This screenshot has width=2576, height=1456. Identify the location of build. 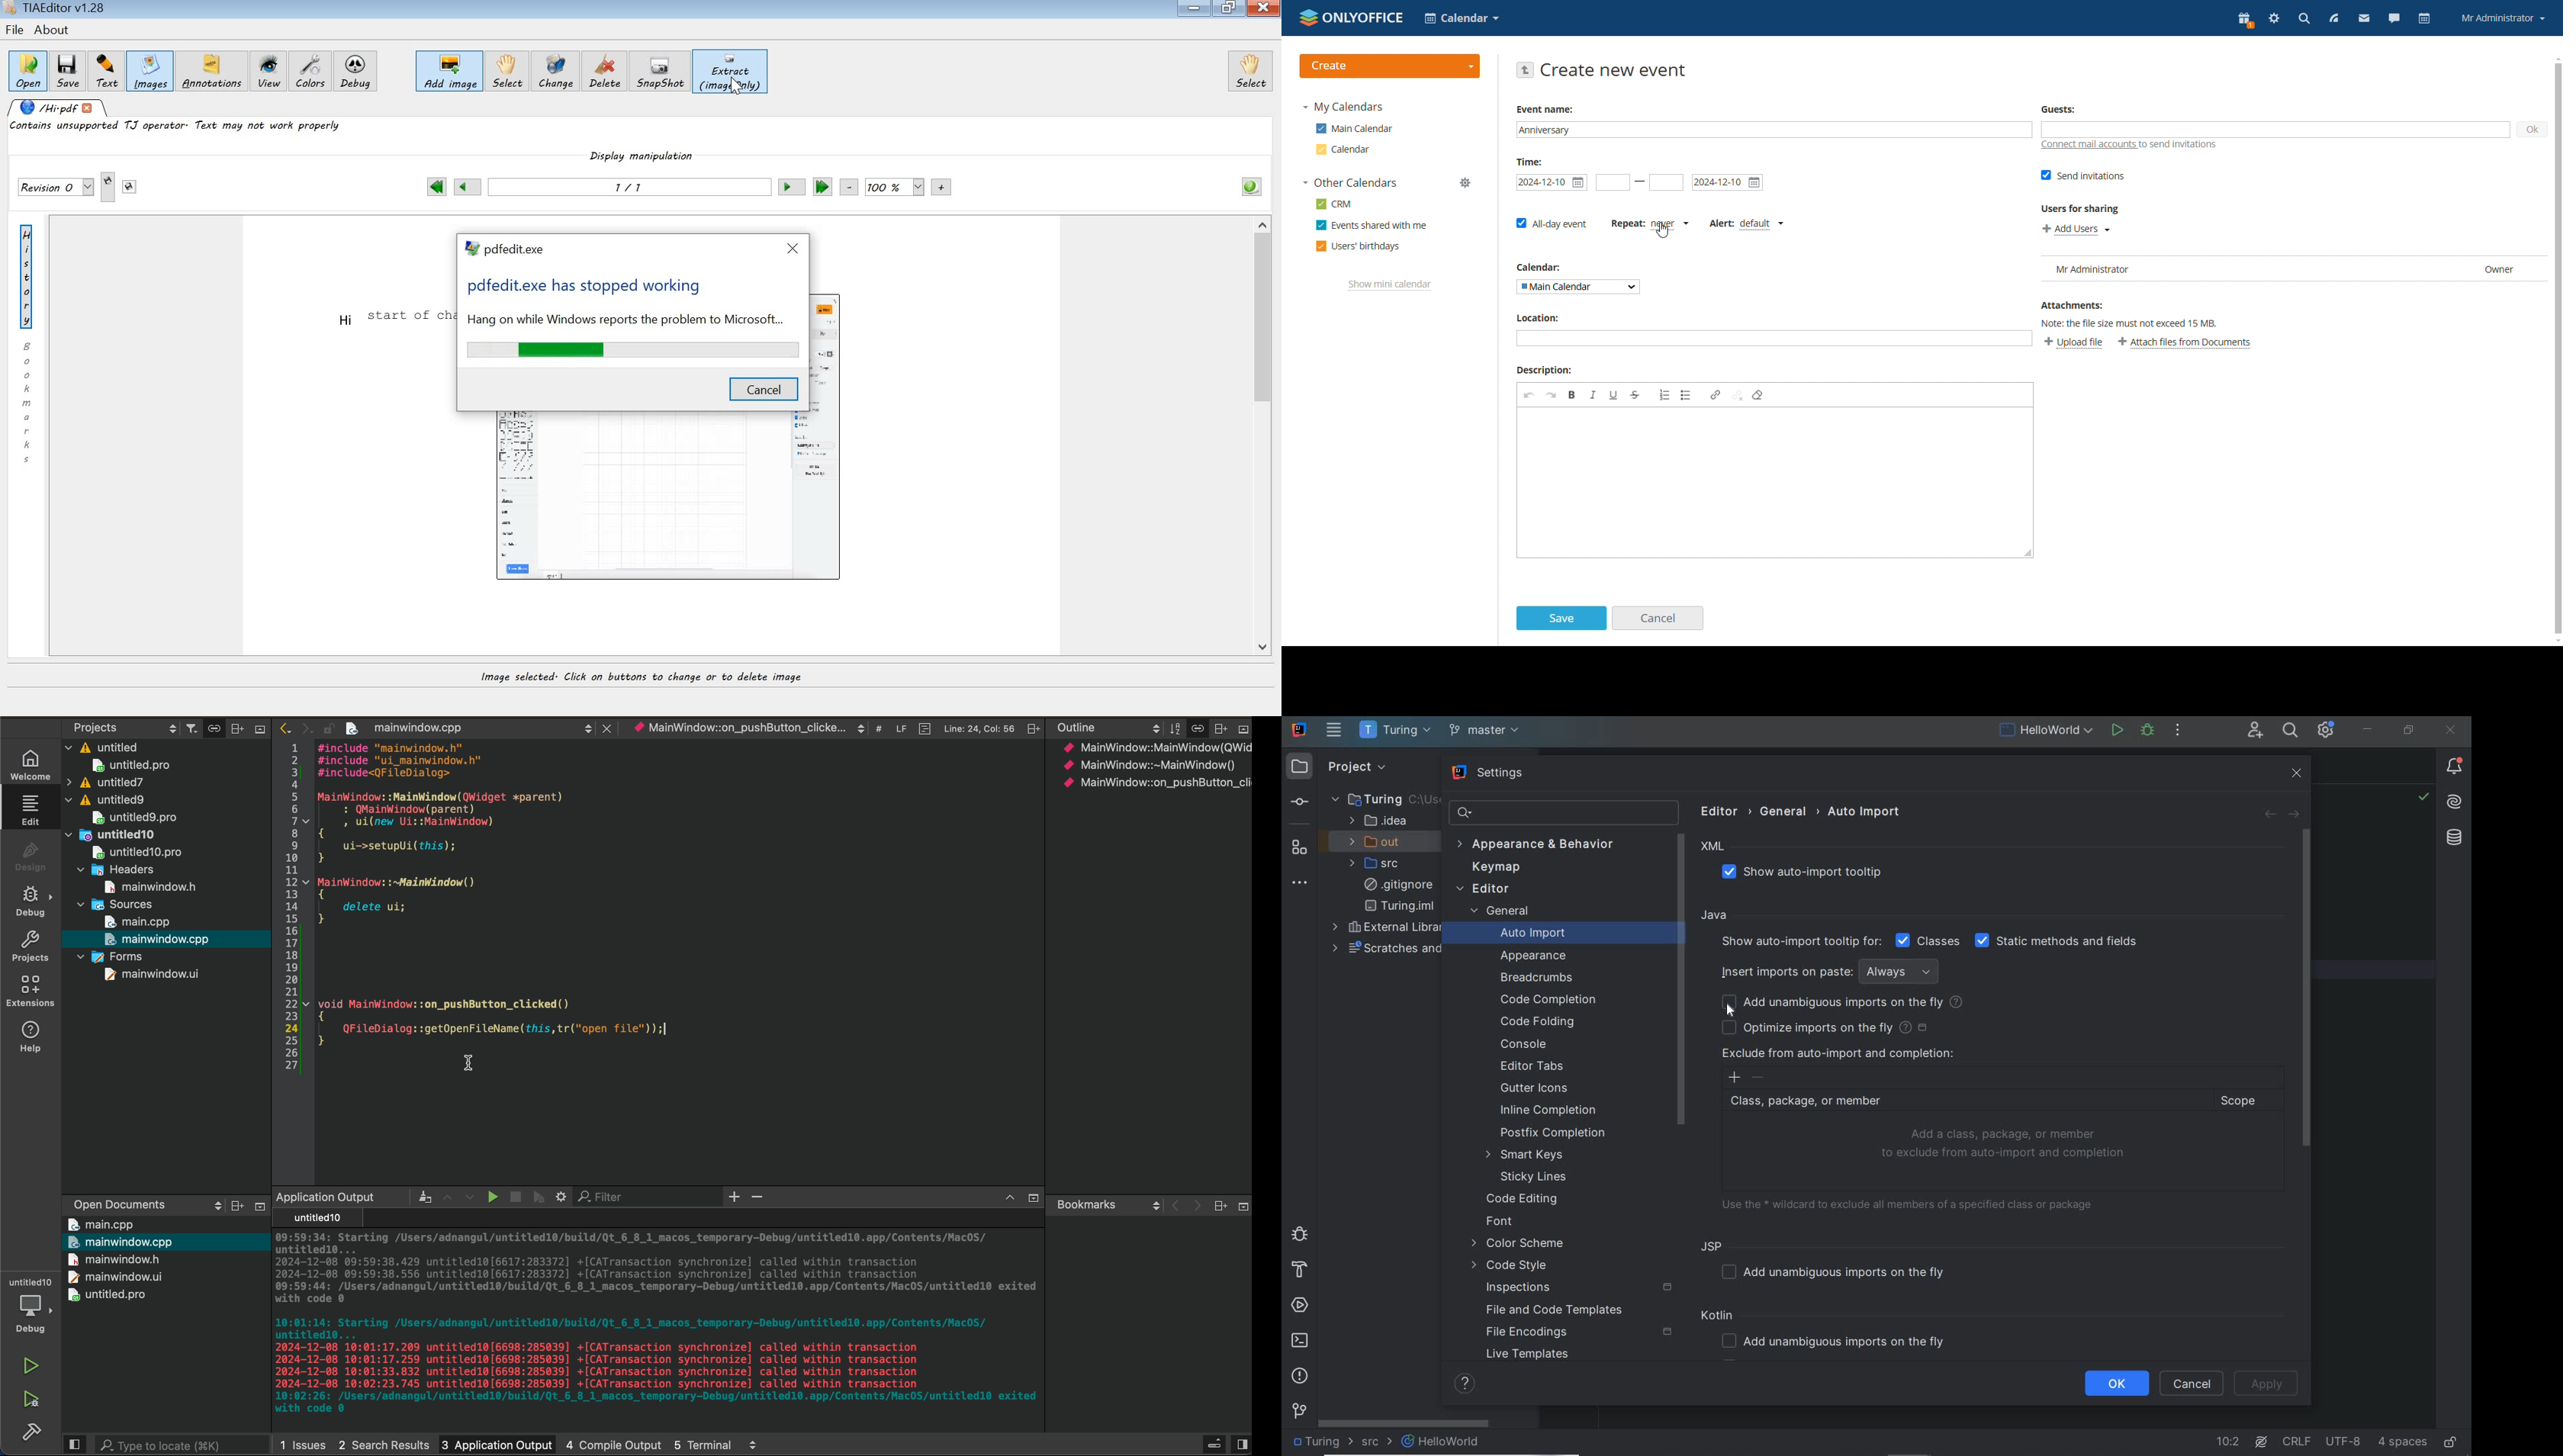
(27, 1438).